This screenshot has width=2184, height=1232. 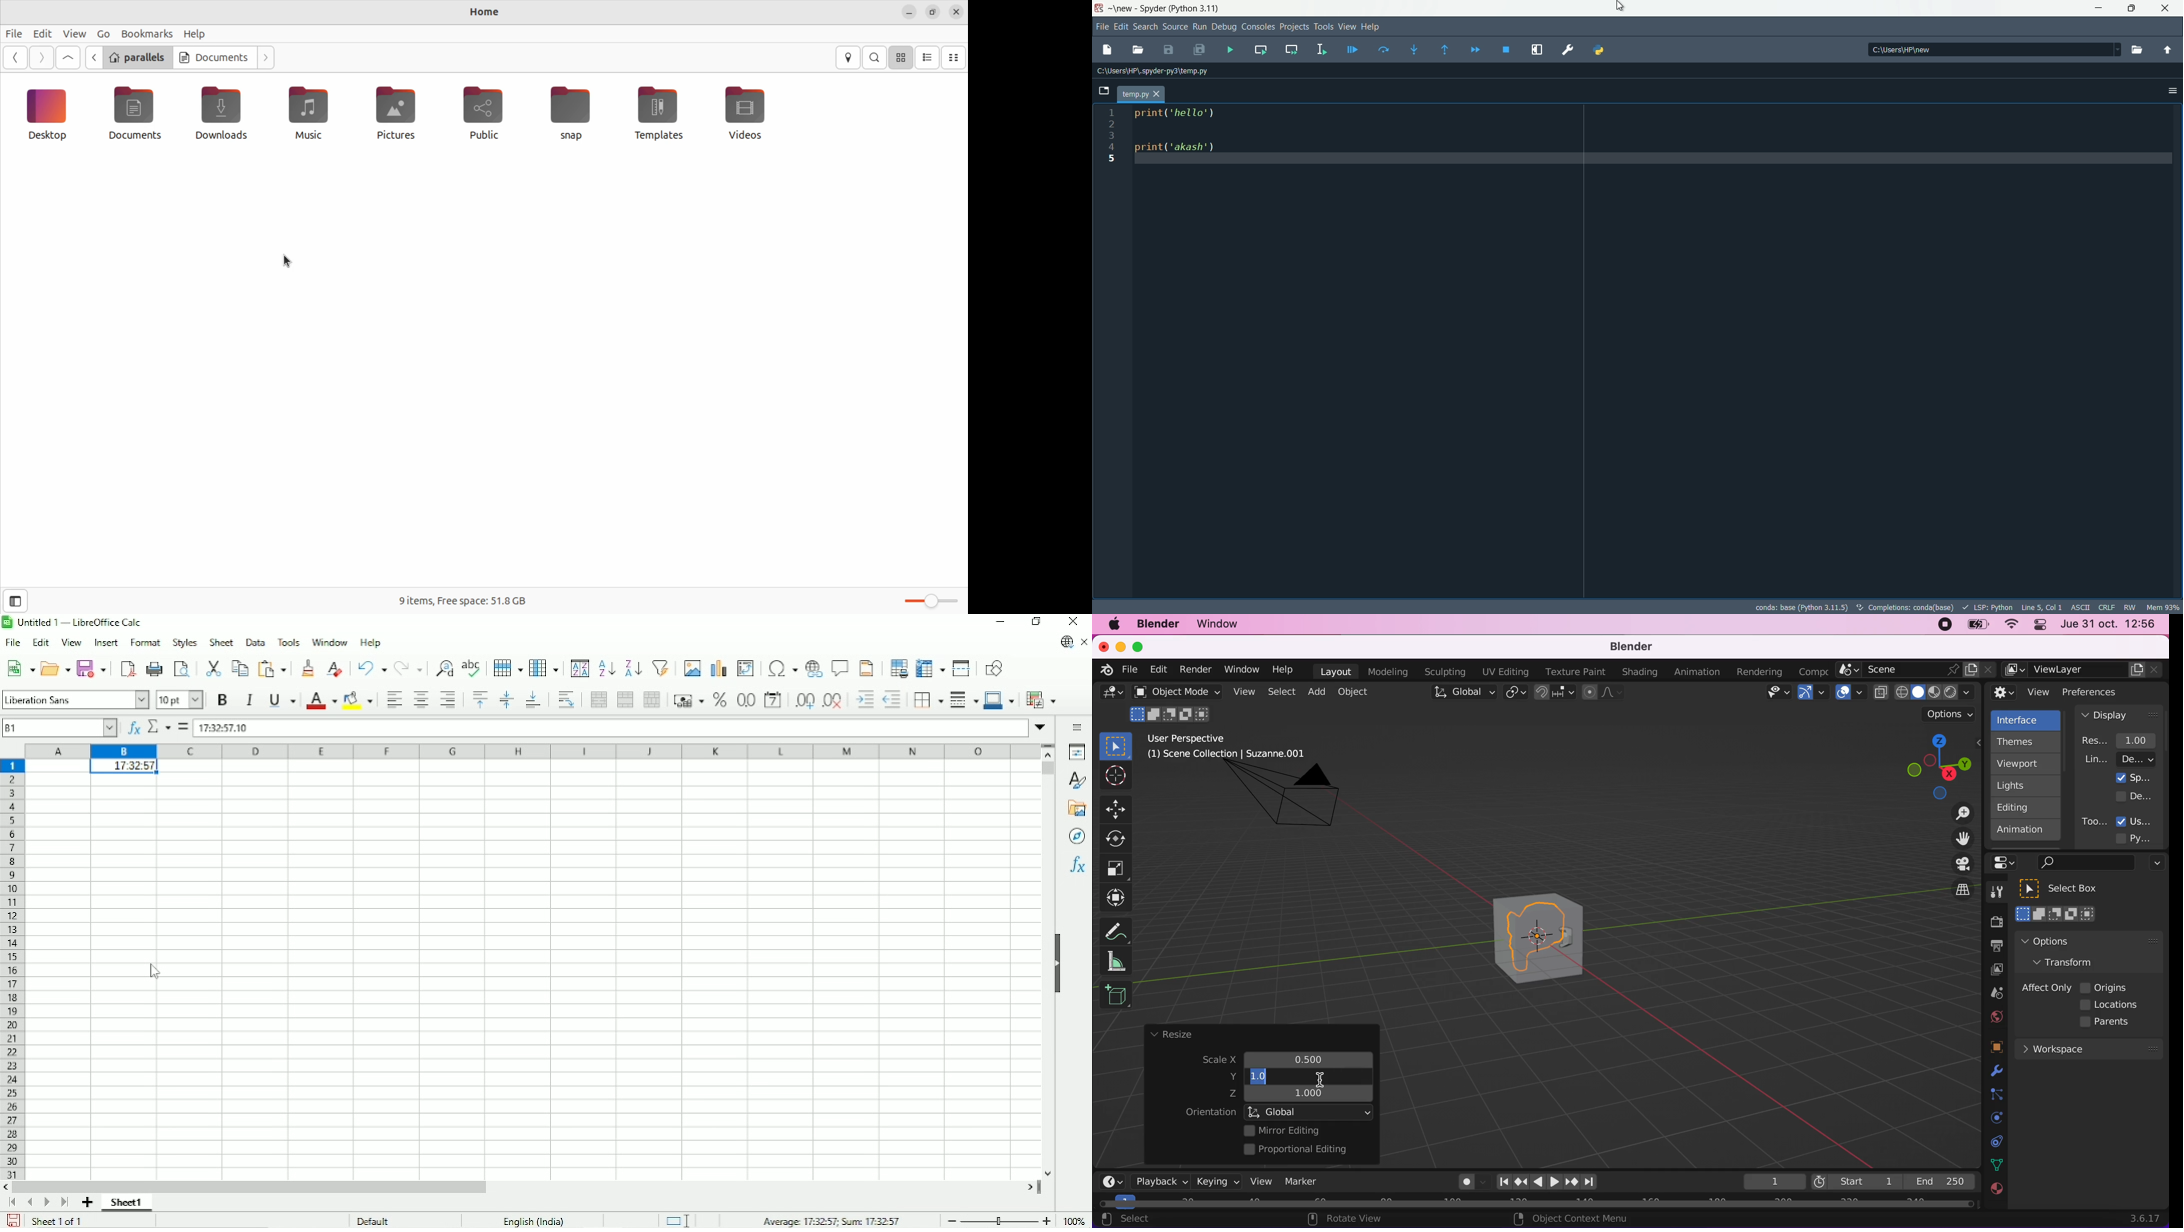 I want to click on Row, so click(x=507, y=668).